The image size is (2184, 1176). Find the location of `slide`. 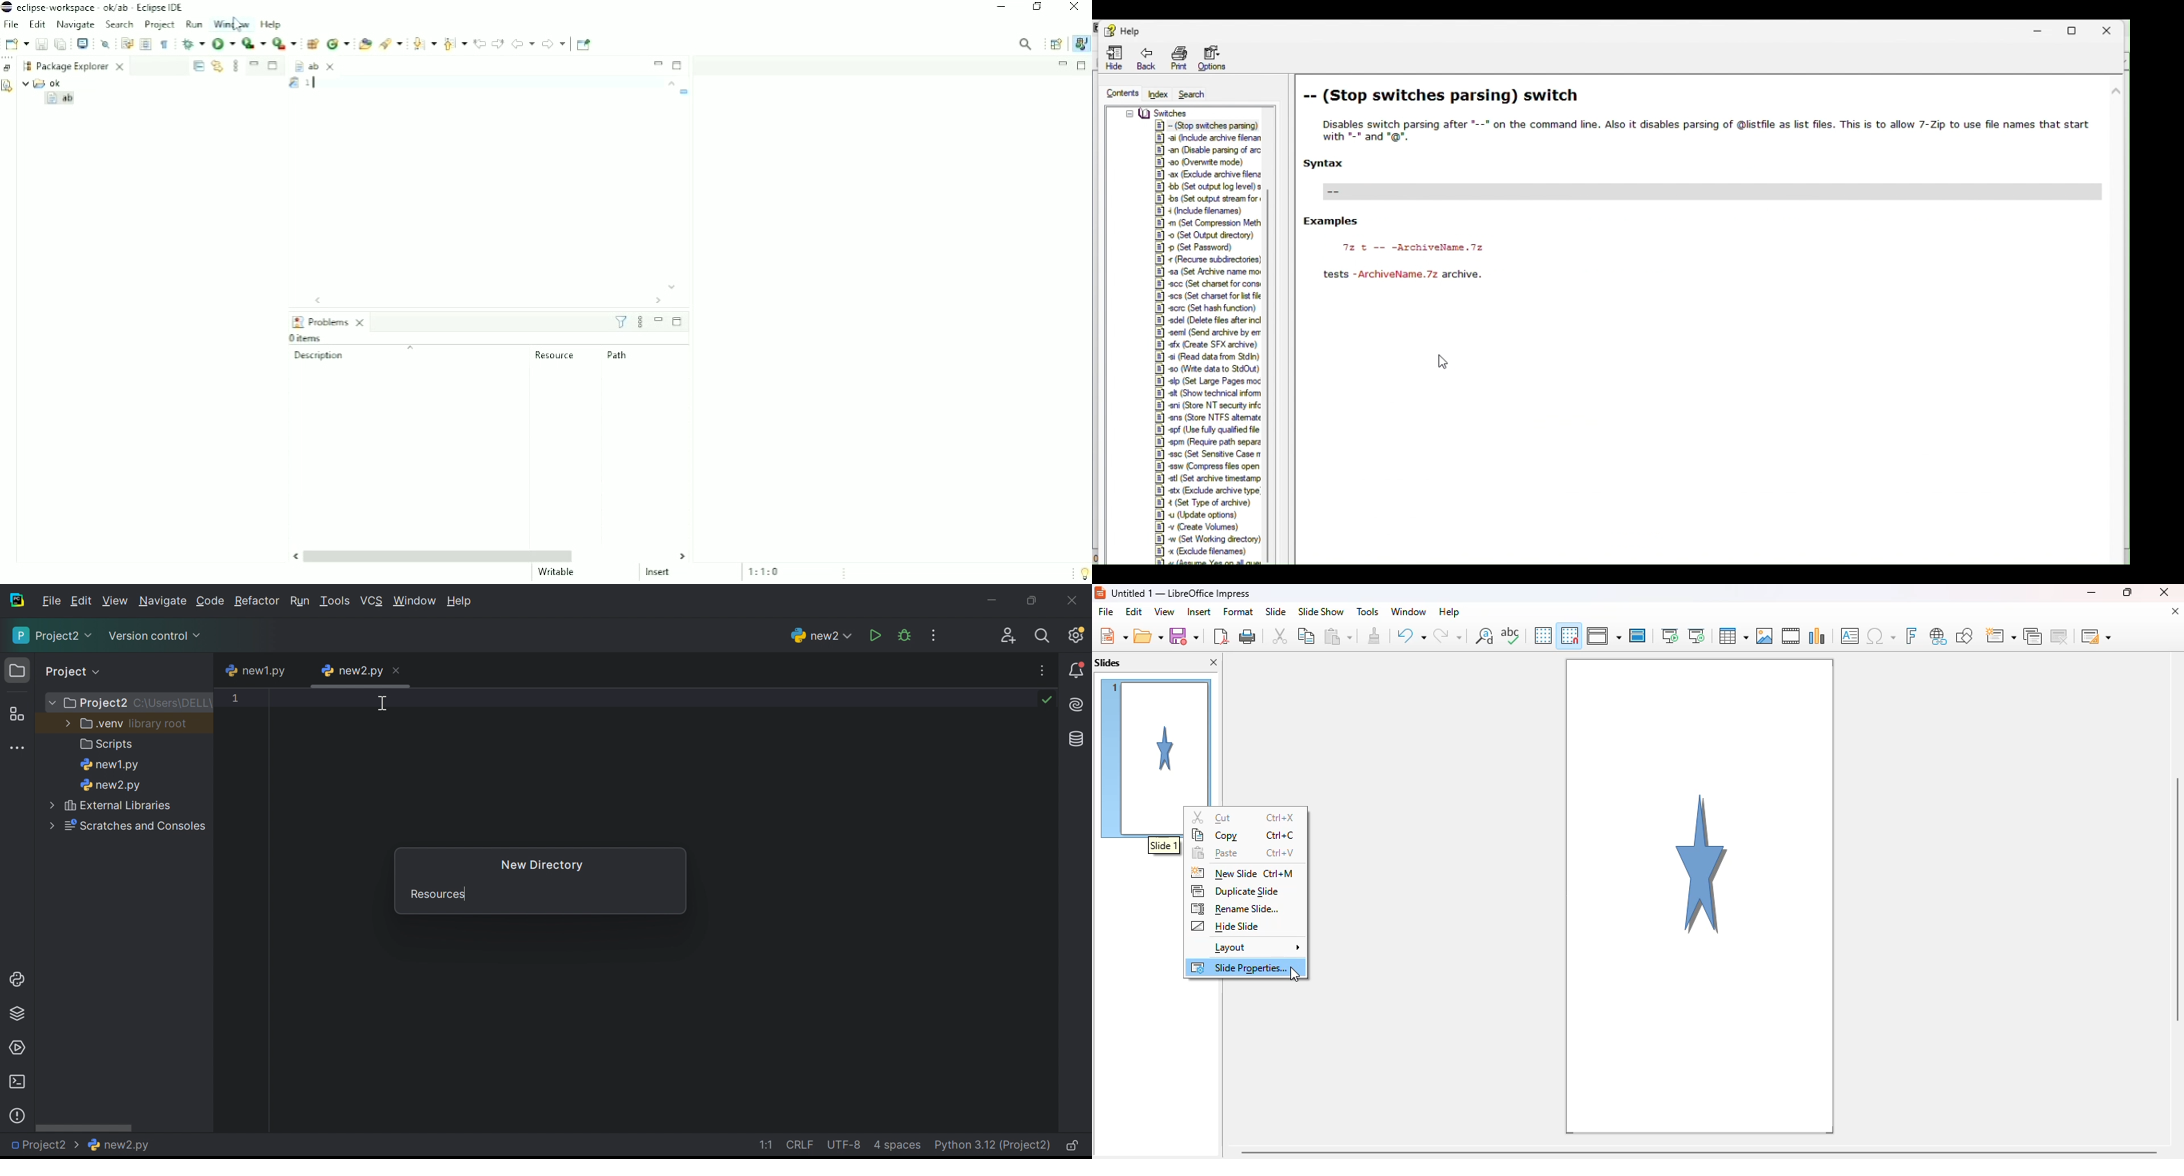

slide is located at coordinates (1277, 612).